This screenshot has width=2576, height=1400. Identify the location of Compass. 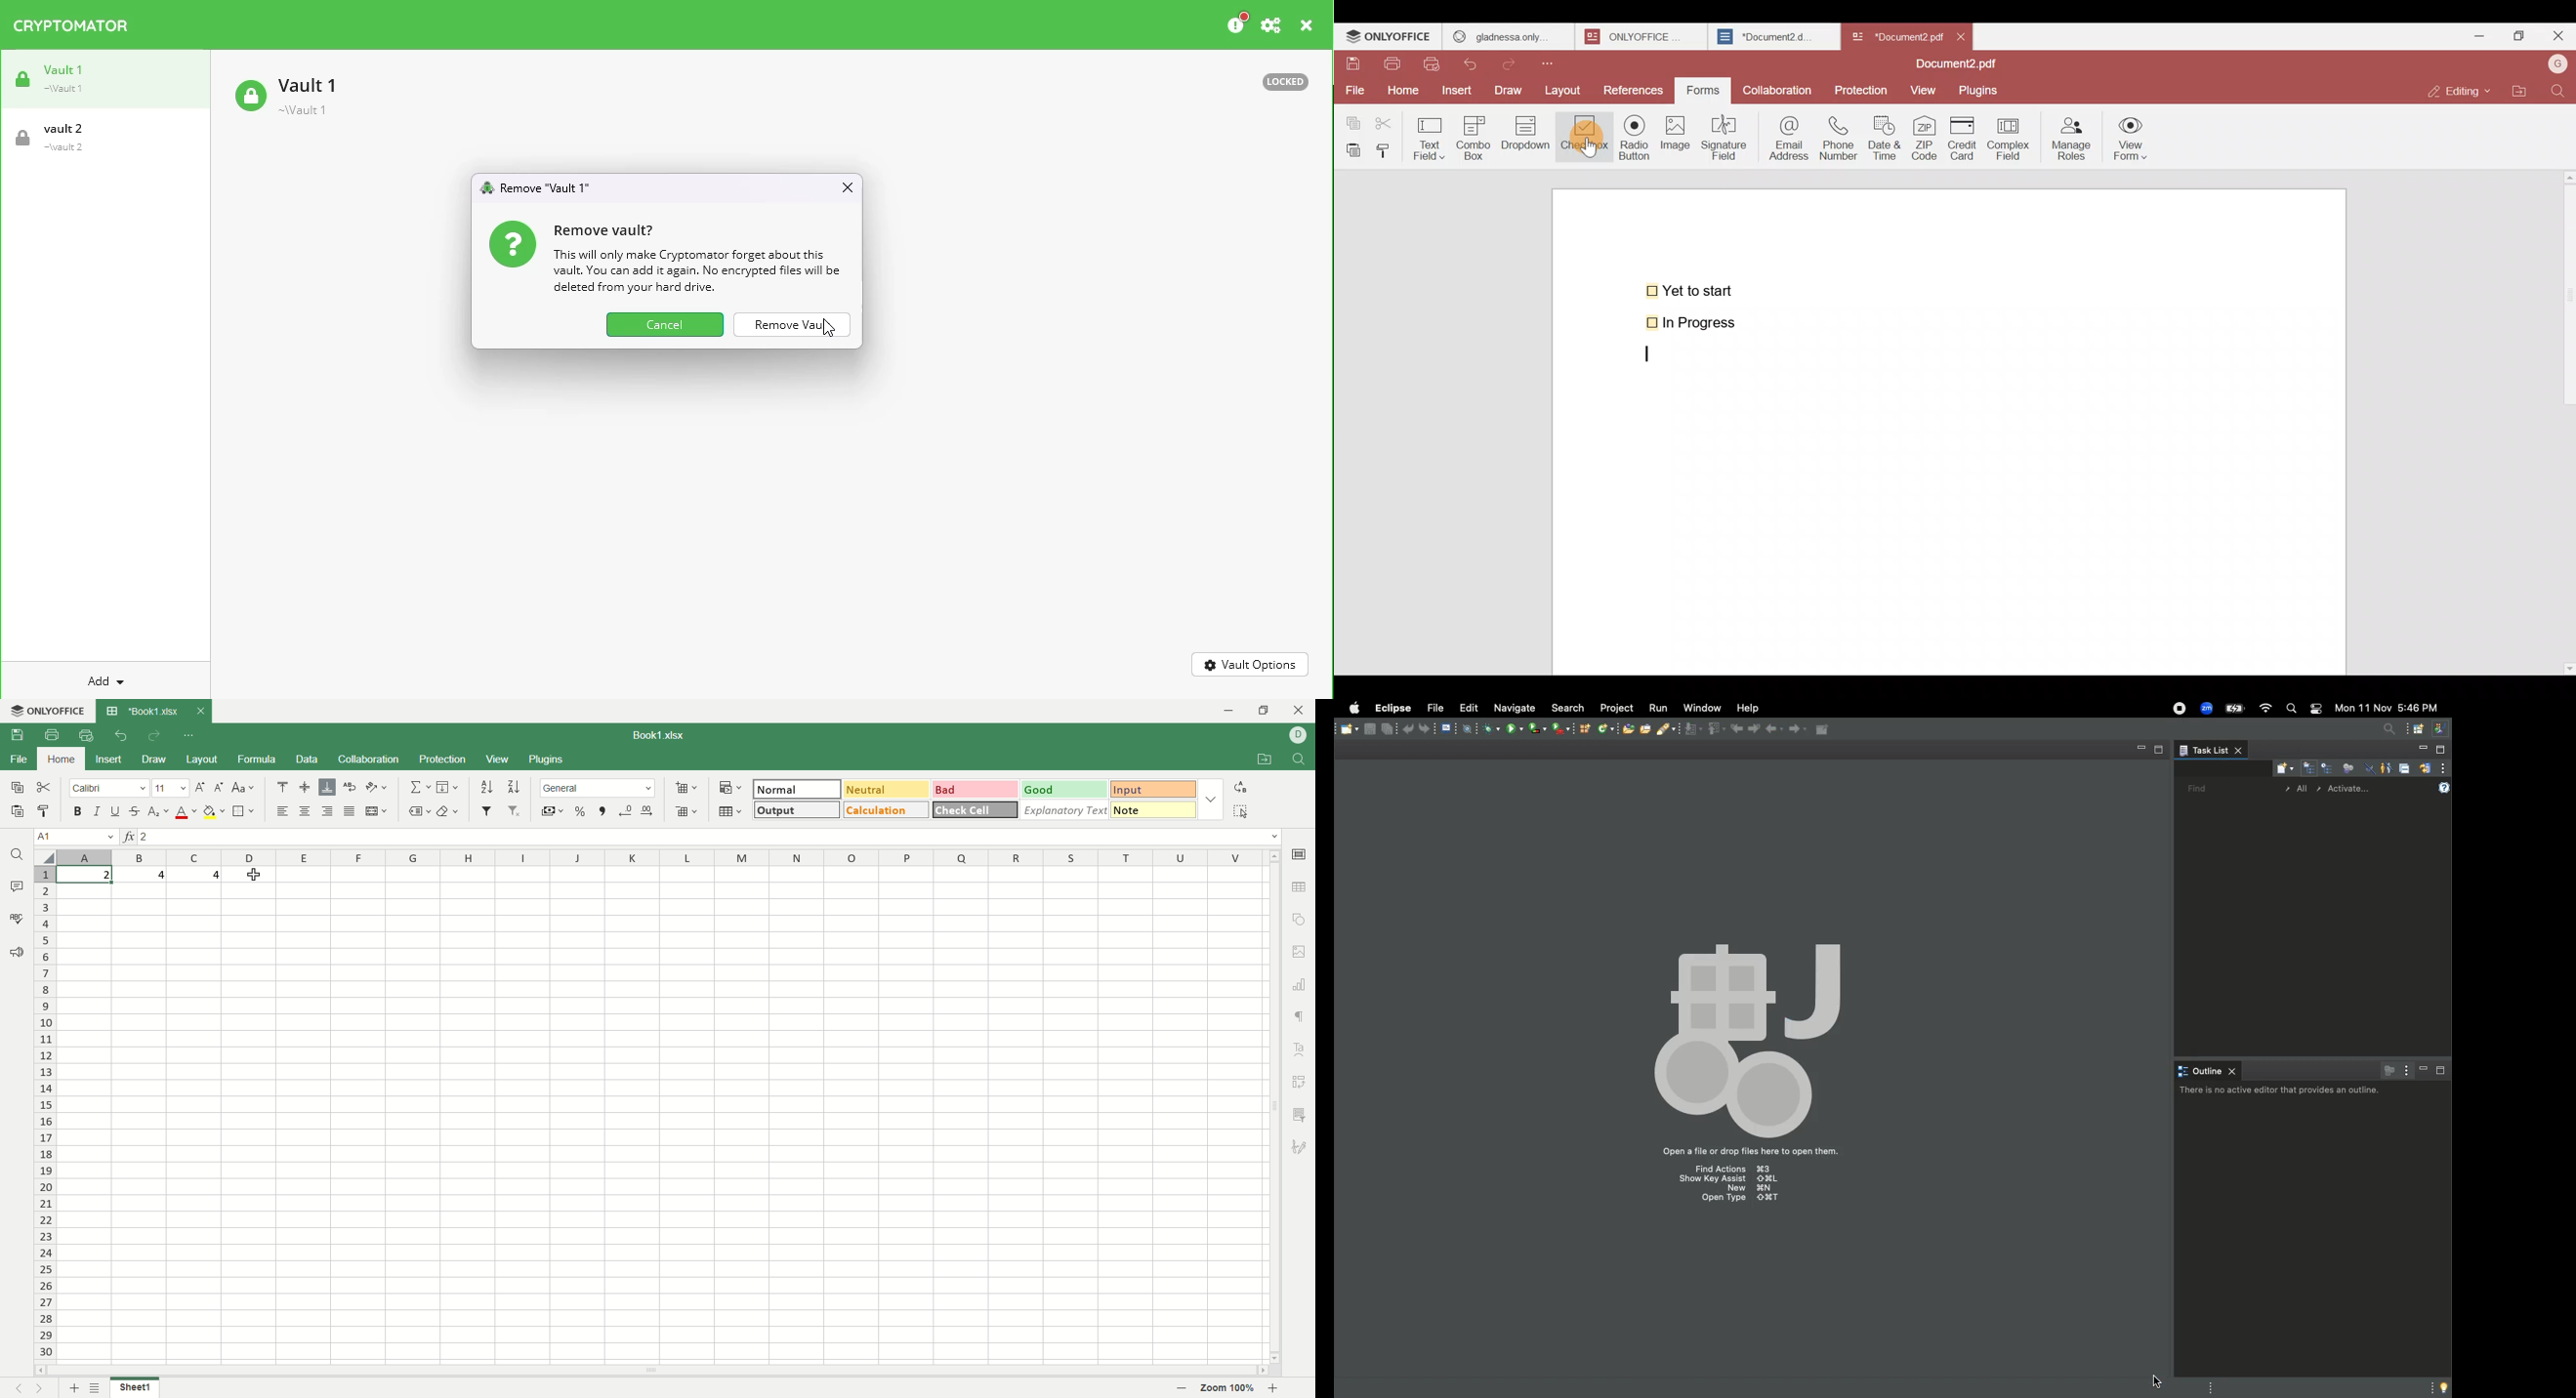
(1471, 729).